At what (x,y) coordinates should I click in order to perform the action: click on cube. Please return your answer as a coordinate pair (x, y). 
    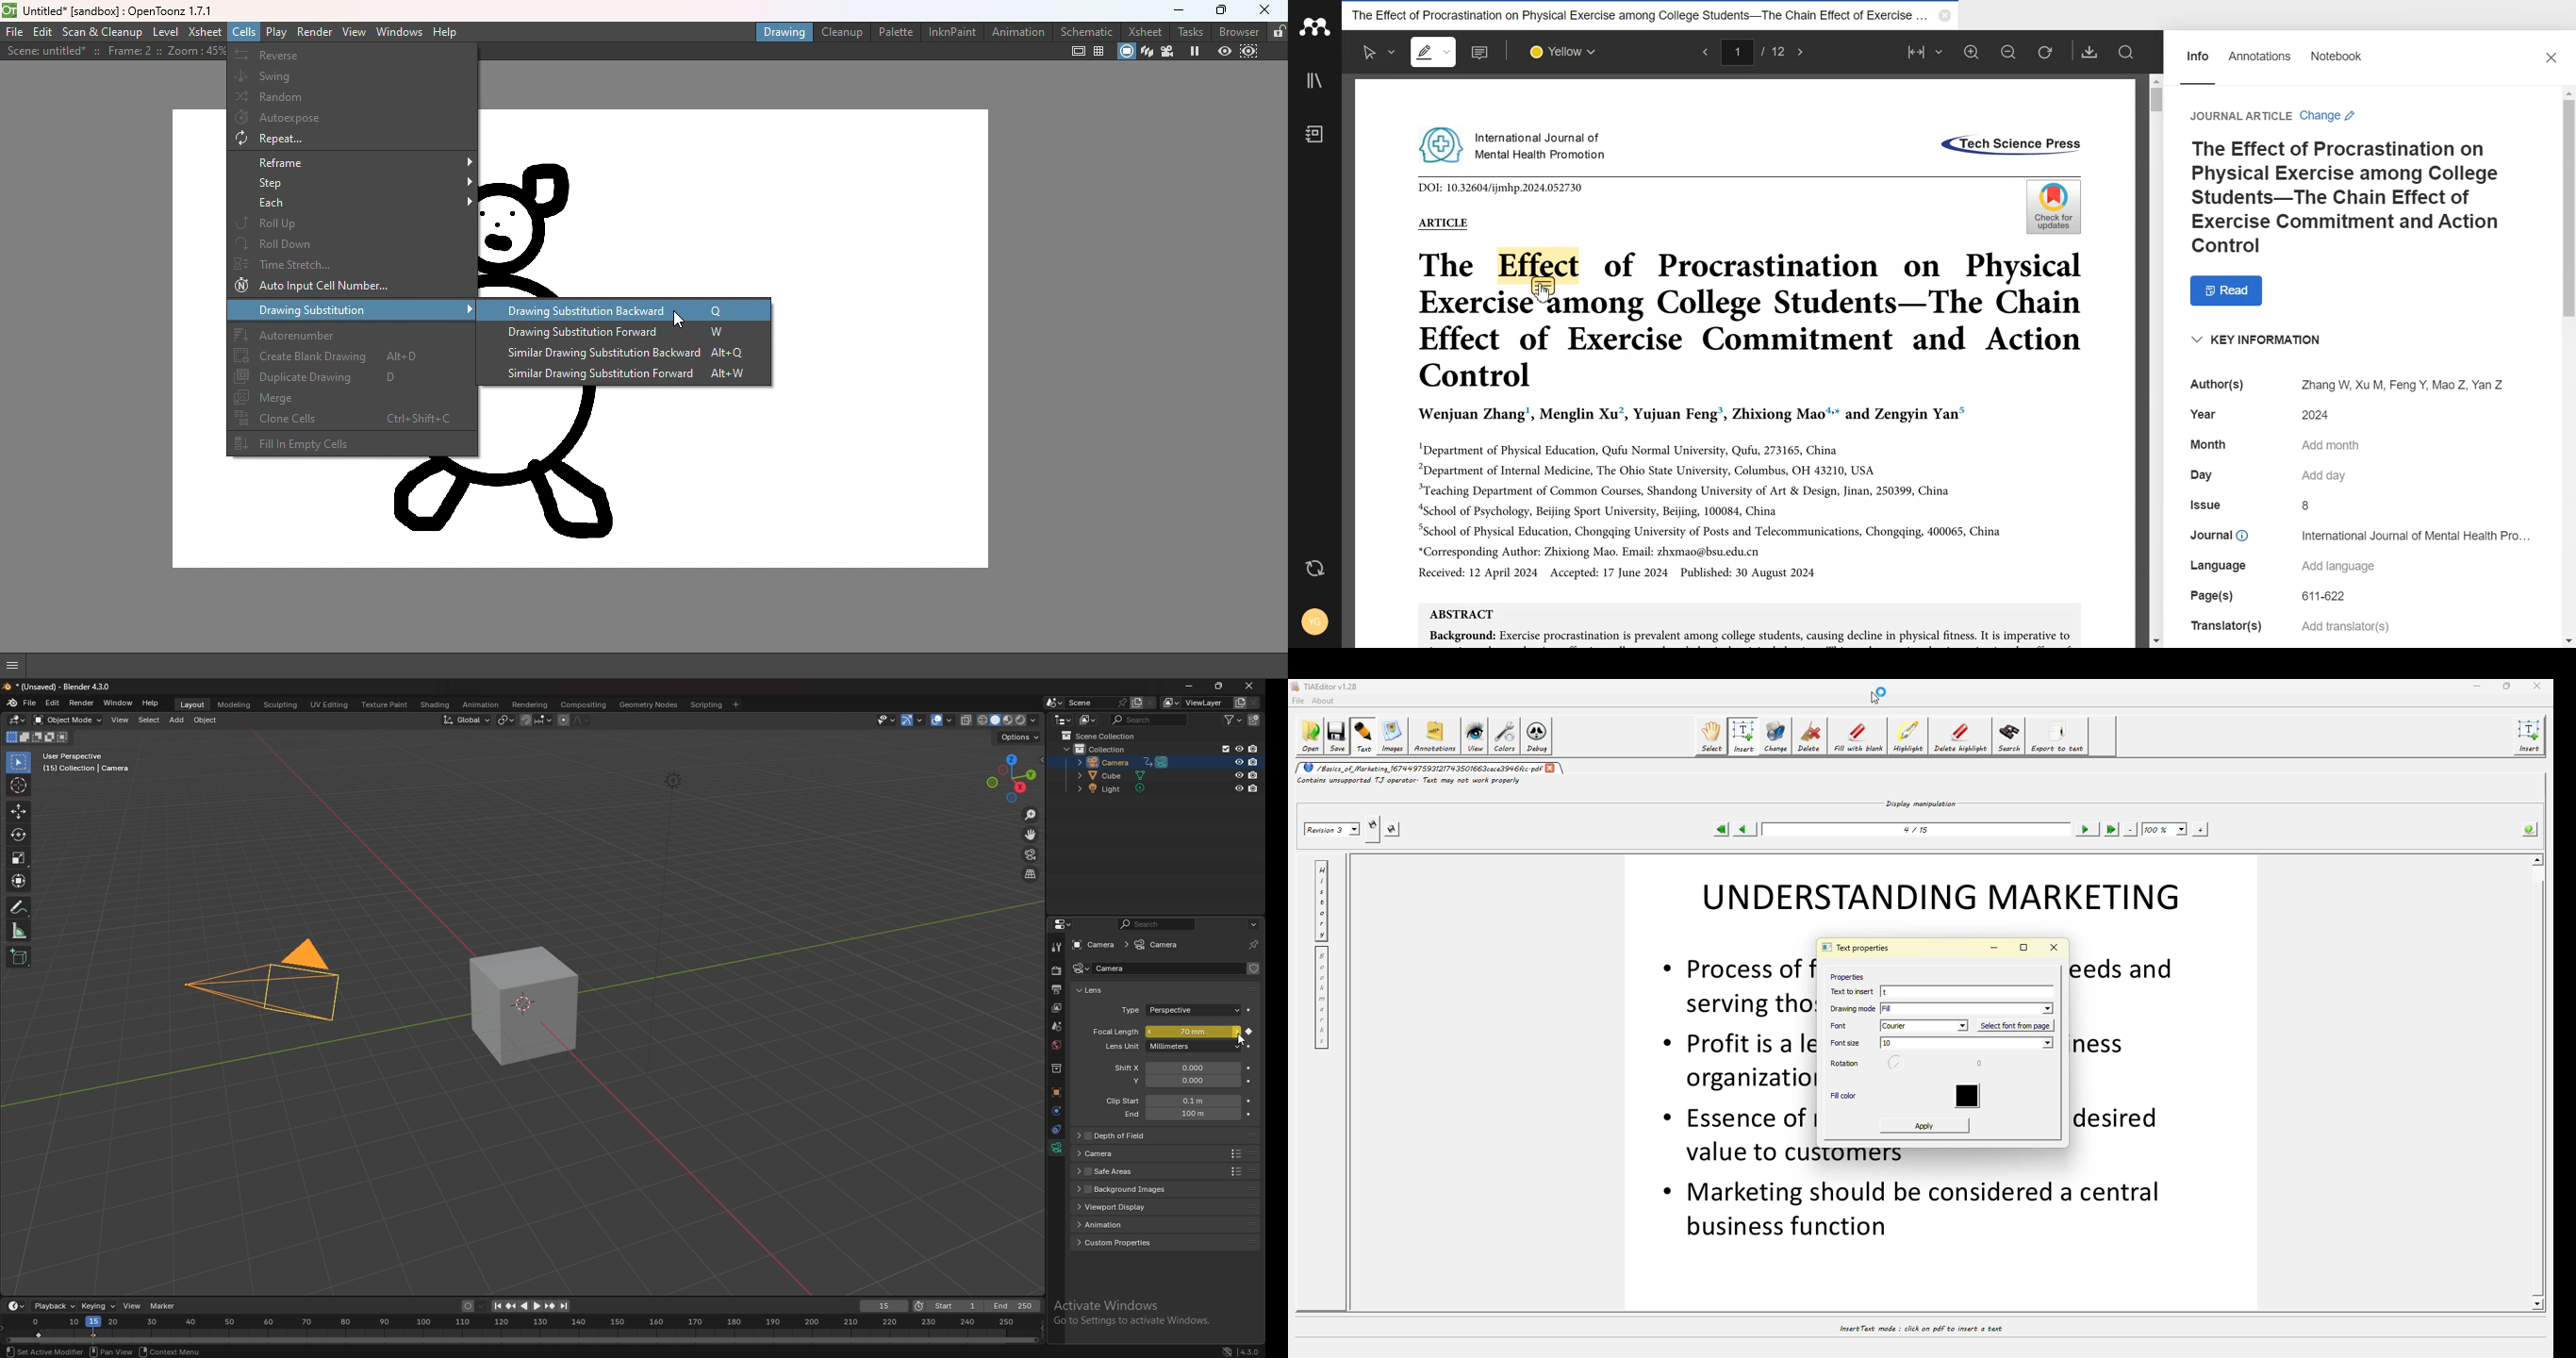
    Looking at the image, I should click on (1115, 776).